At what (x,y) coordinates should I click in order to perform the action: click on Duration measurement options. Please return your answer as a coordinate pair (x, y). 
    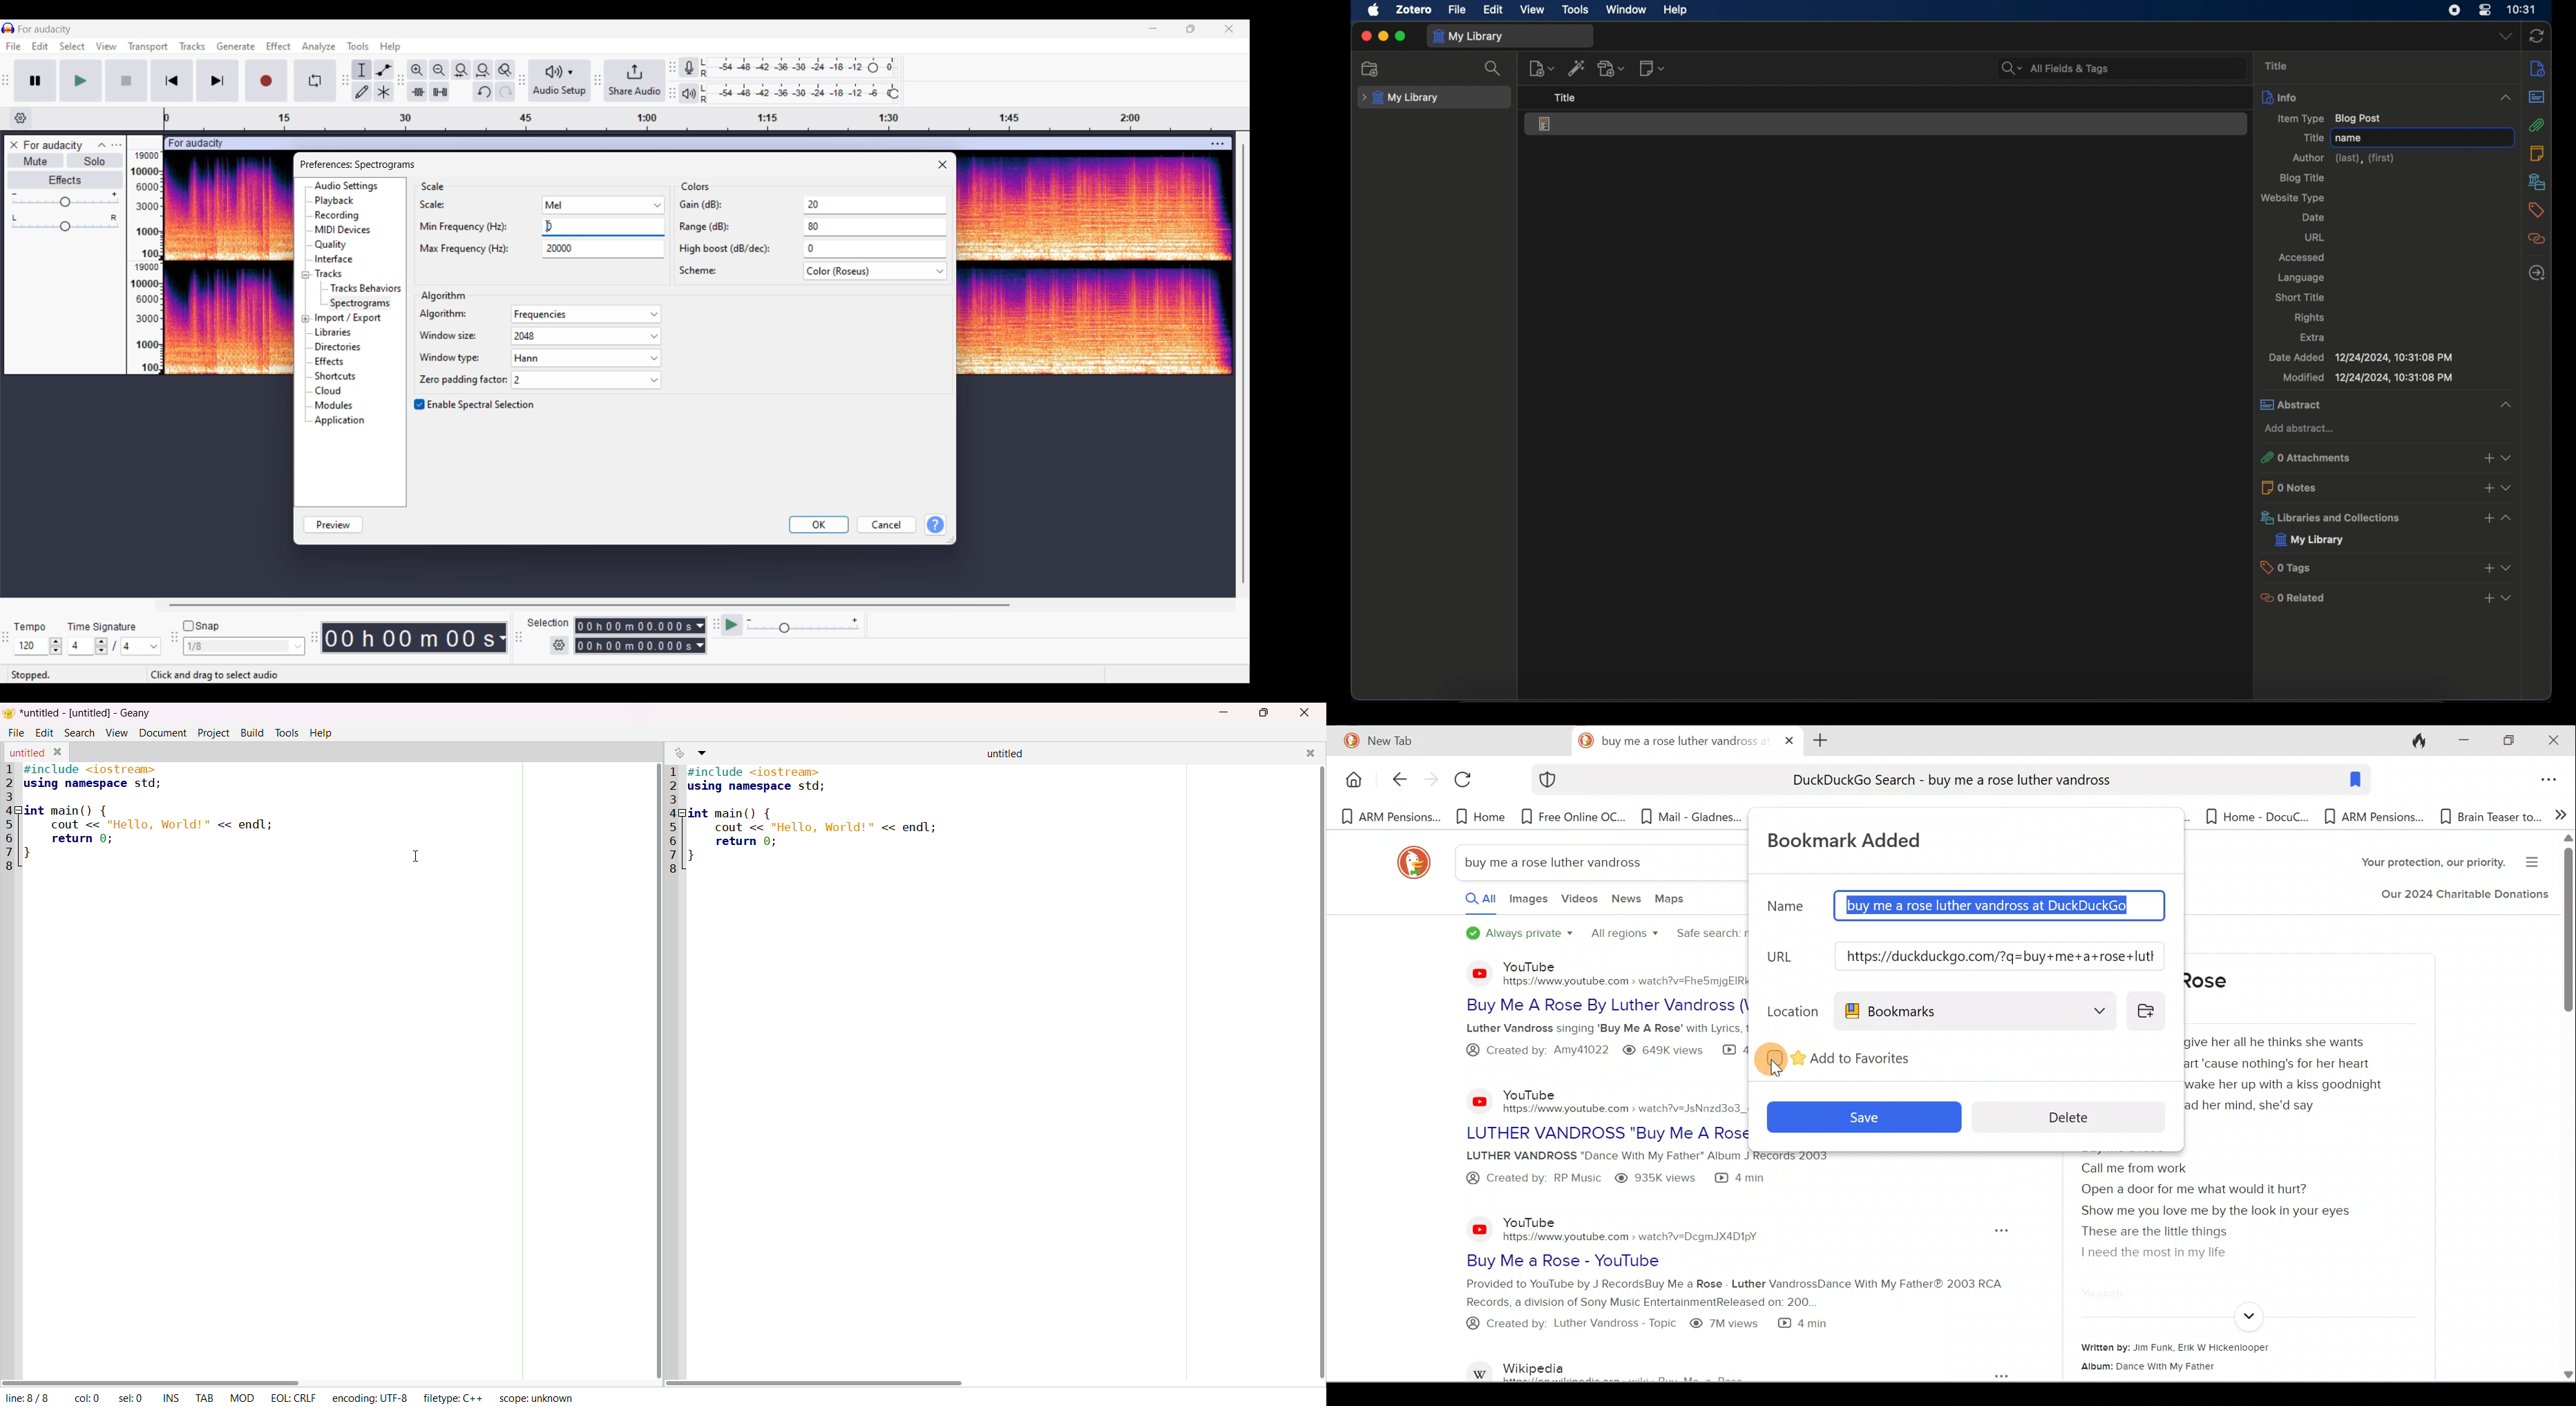
    Looking at the image, I should click on (502, 638).